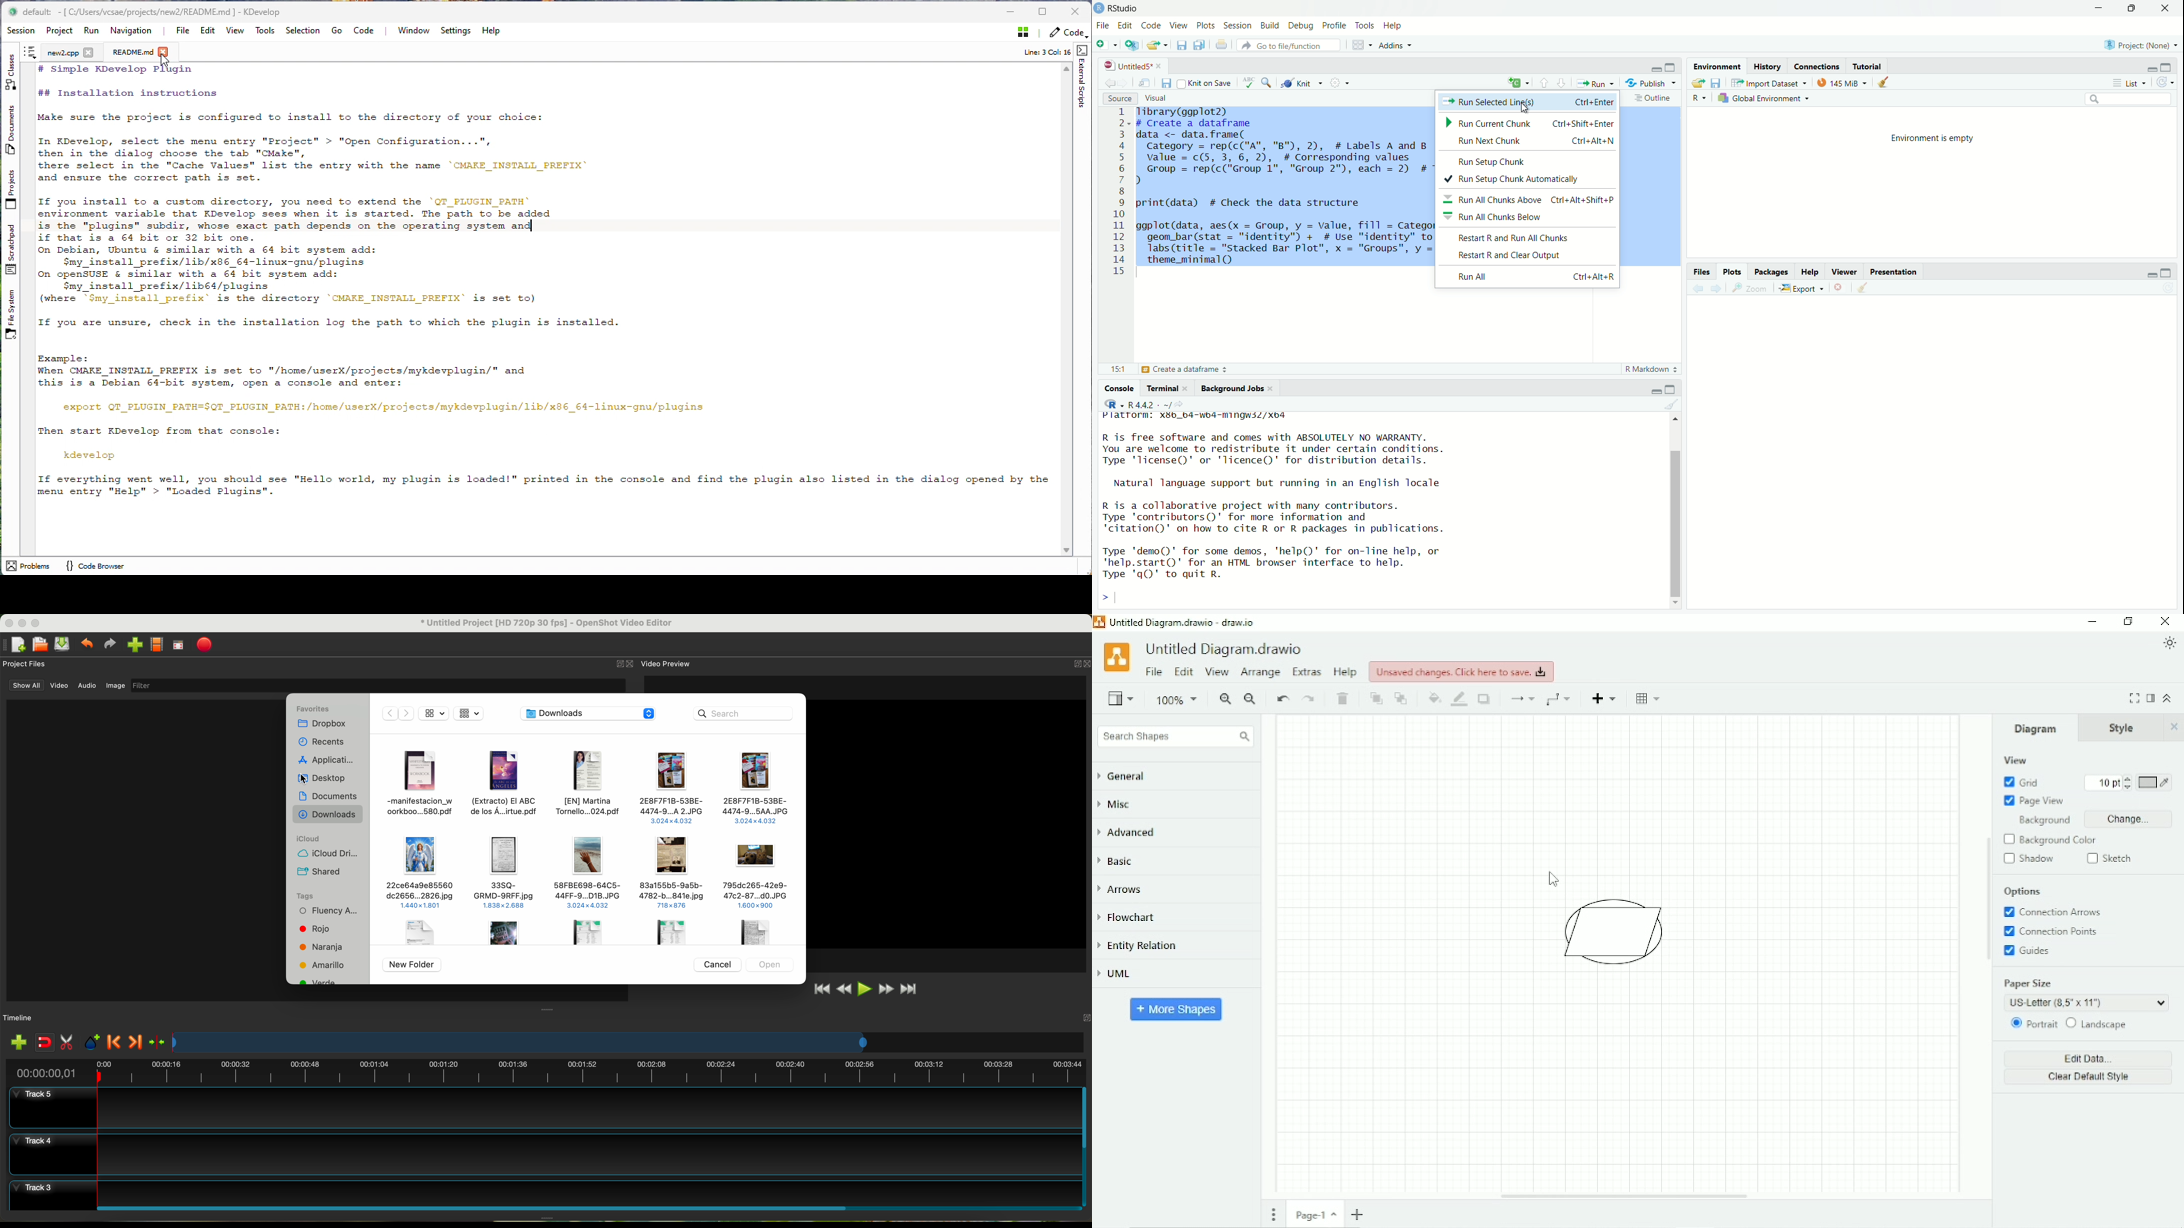 The height and width of the screenshot is (1232, 2184). Describe the element at coordinates (1042, 12) in the screenshot. I see `Maximize` at that location.